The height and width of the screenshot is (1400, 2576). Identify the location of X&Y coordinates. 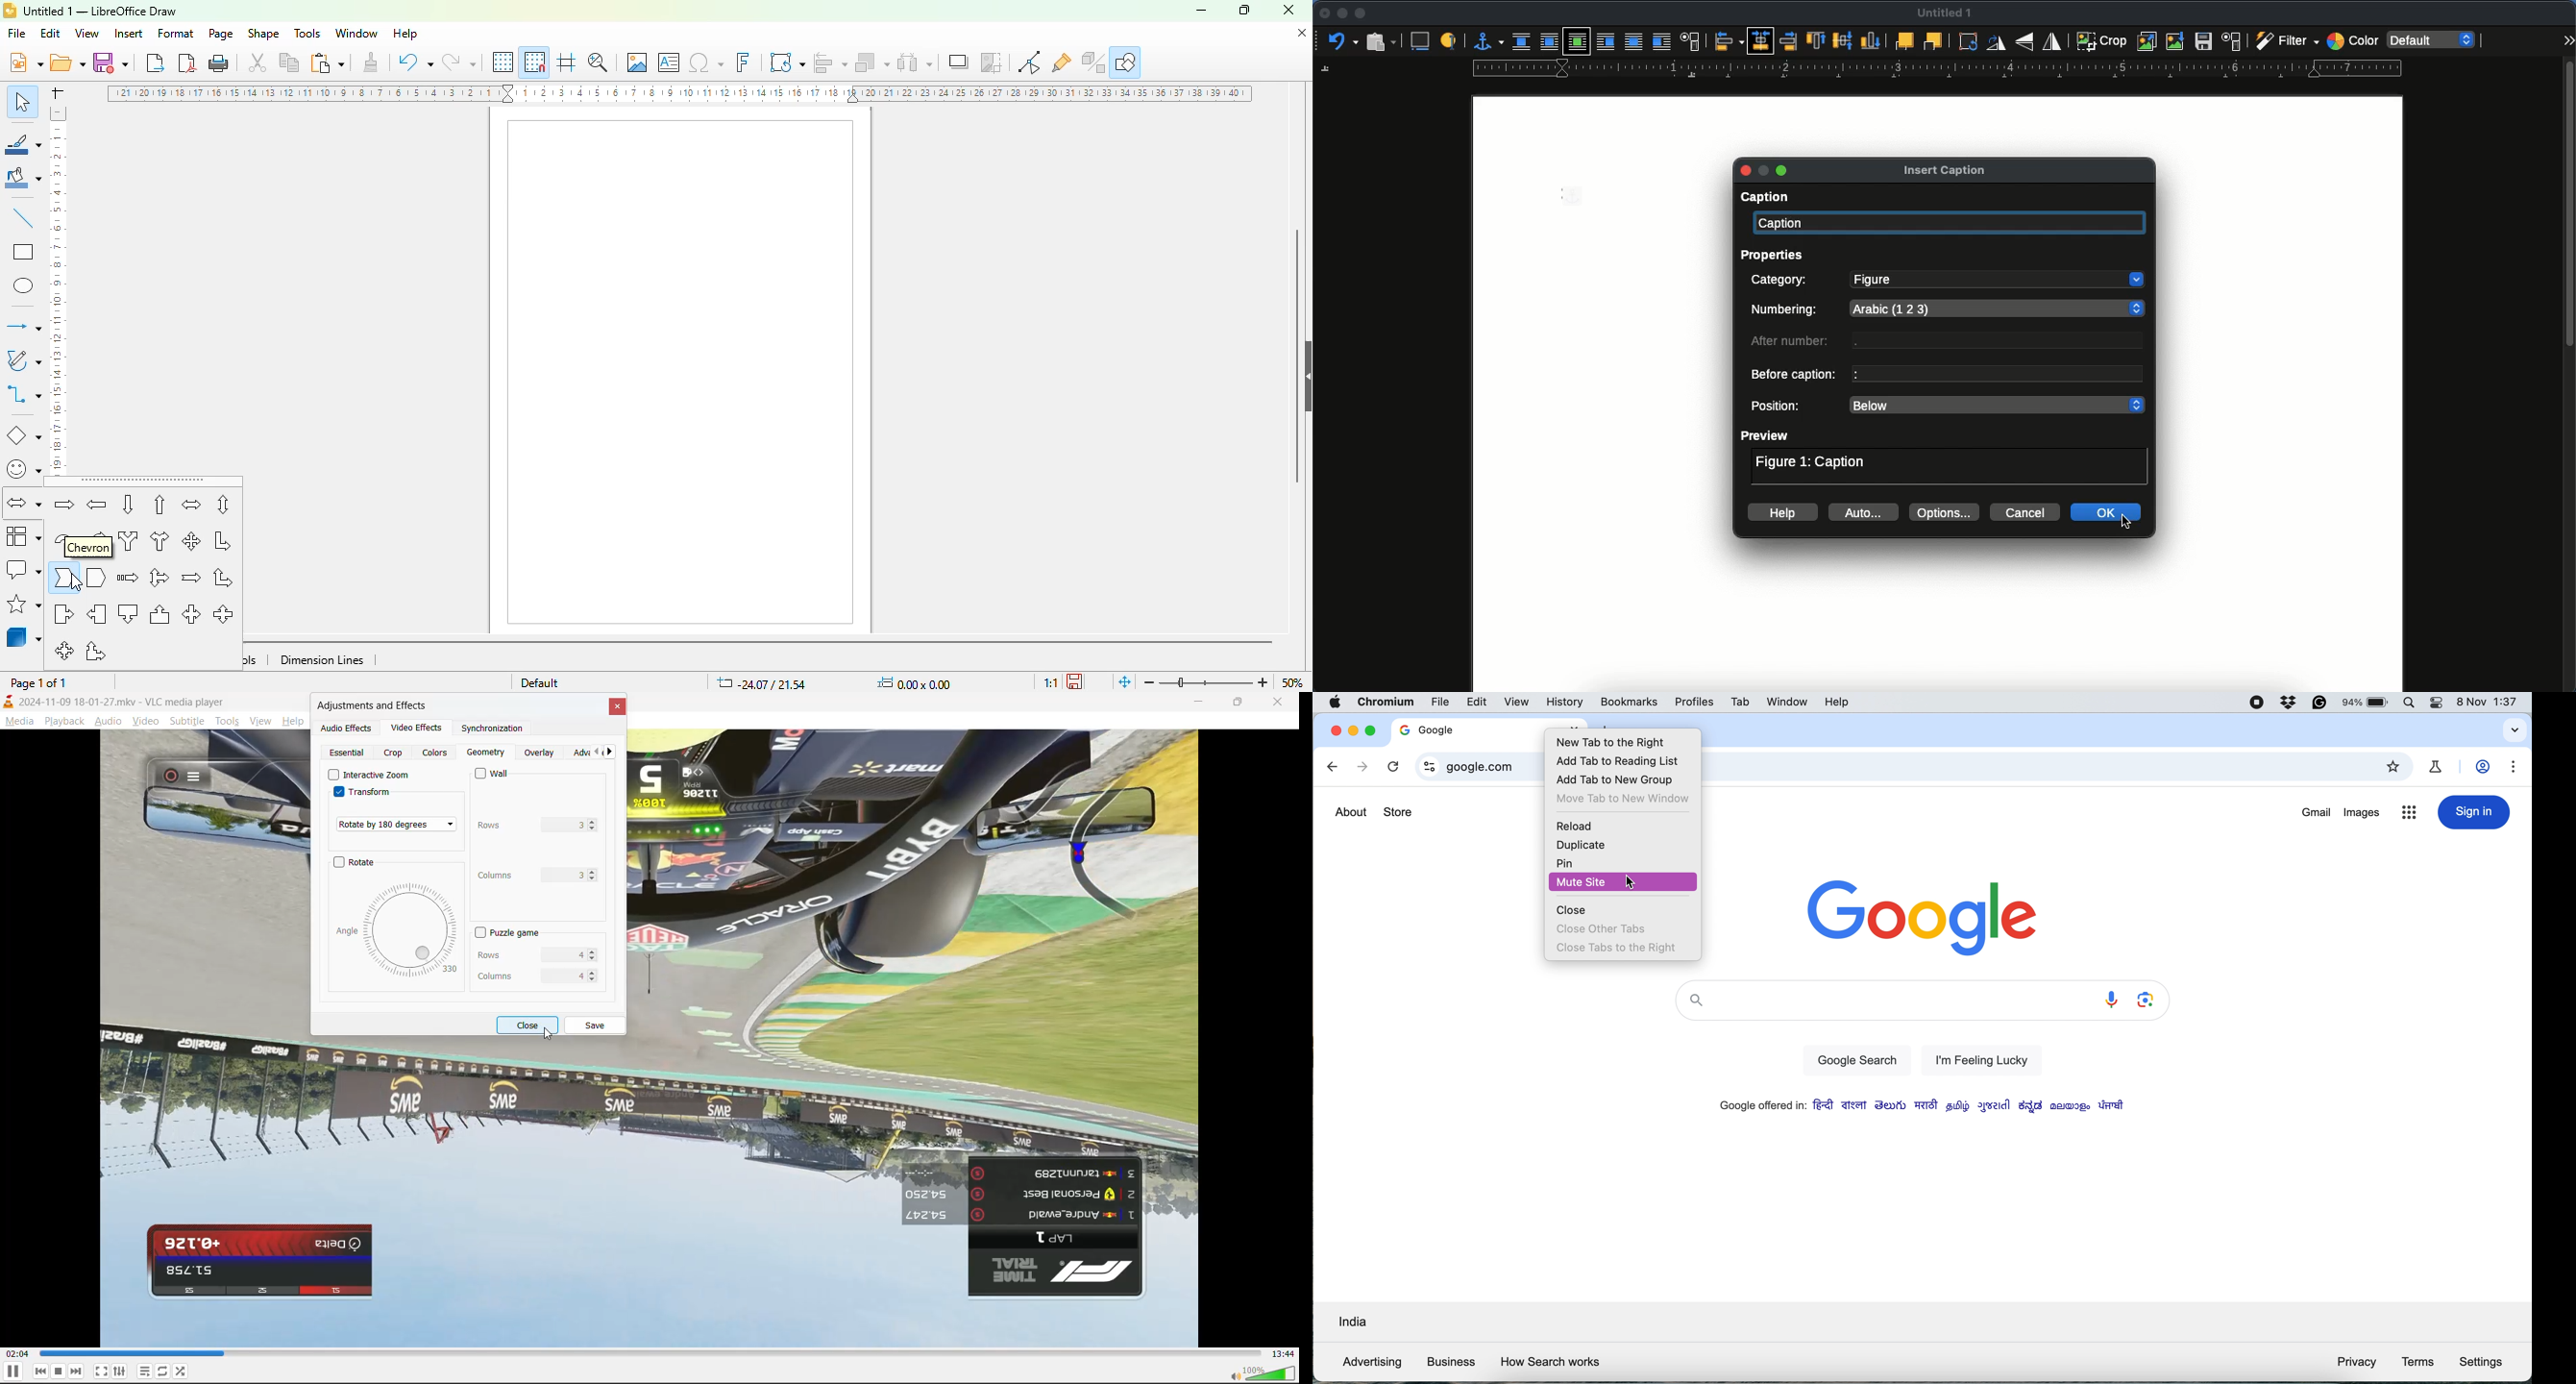
(760, 682).